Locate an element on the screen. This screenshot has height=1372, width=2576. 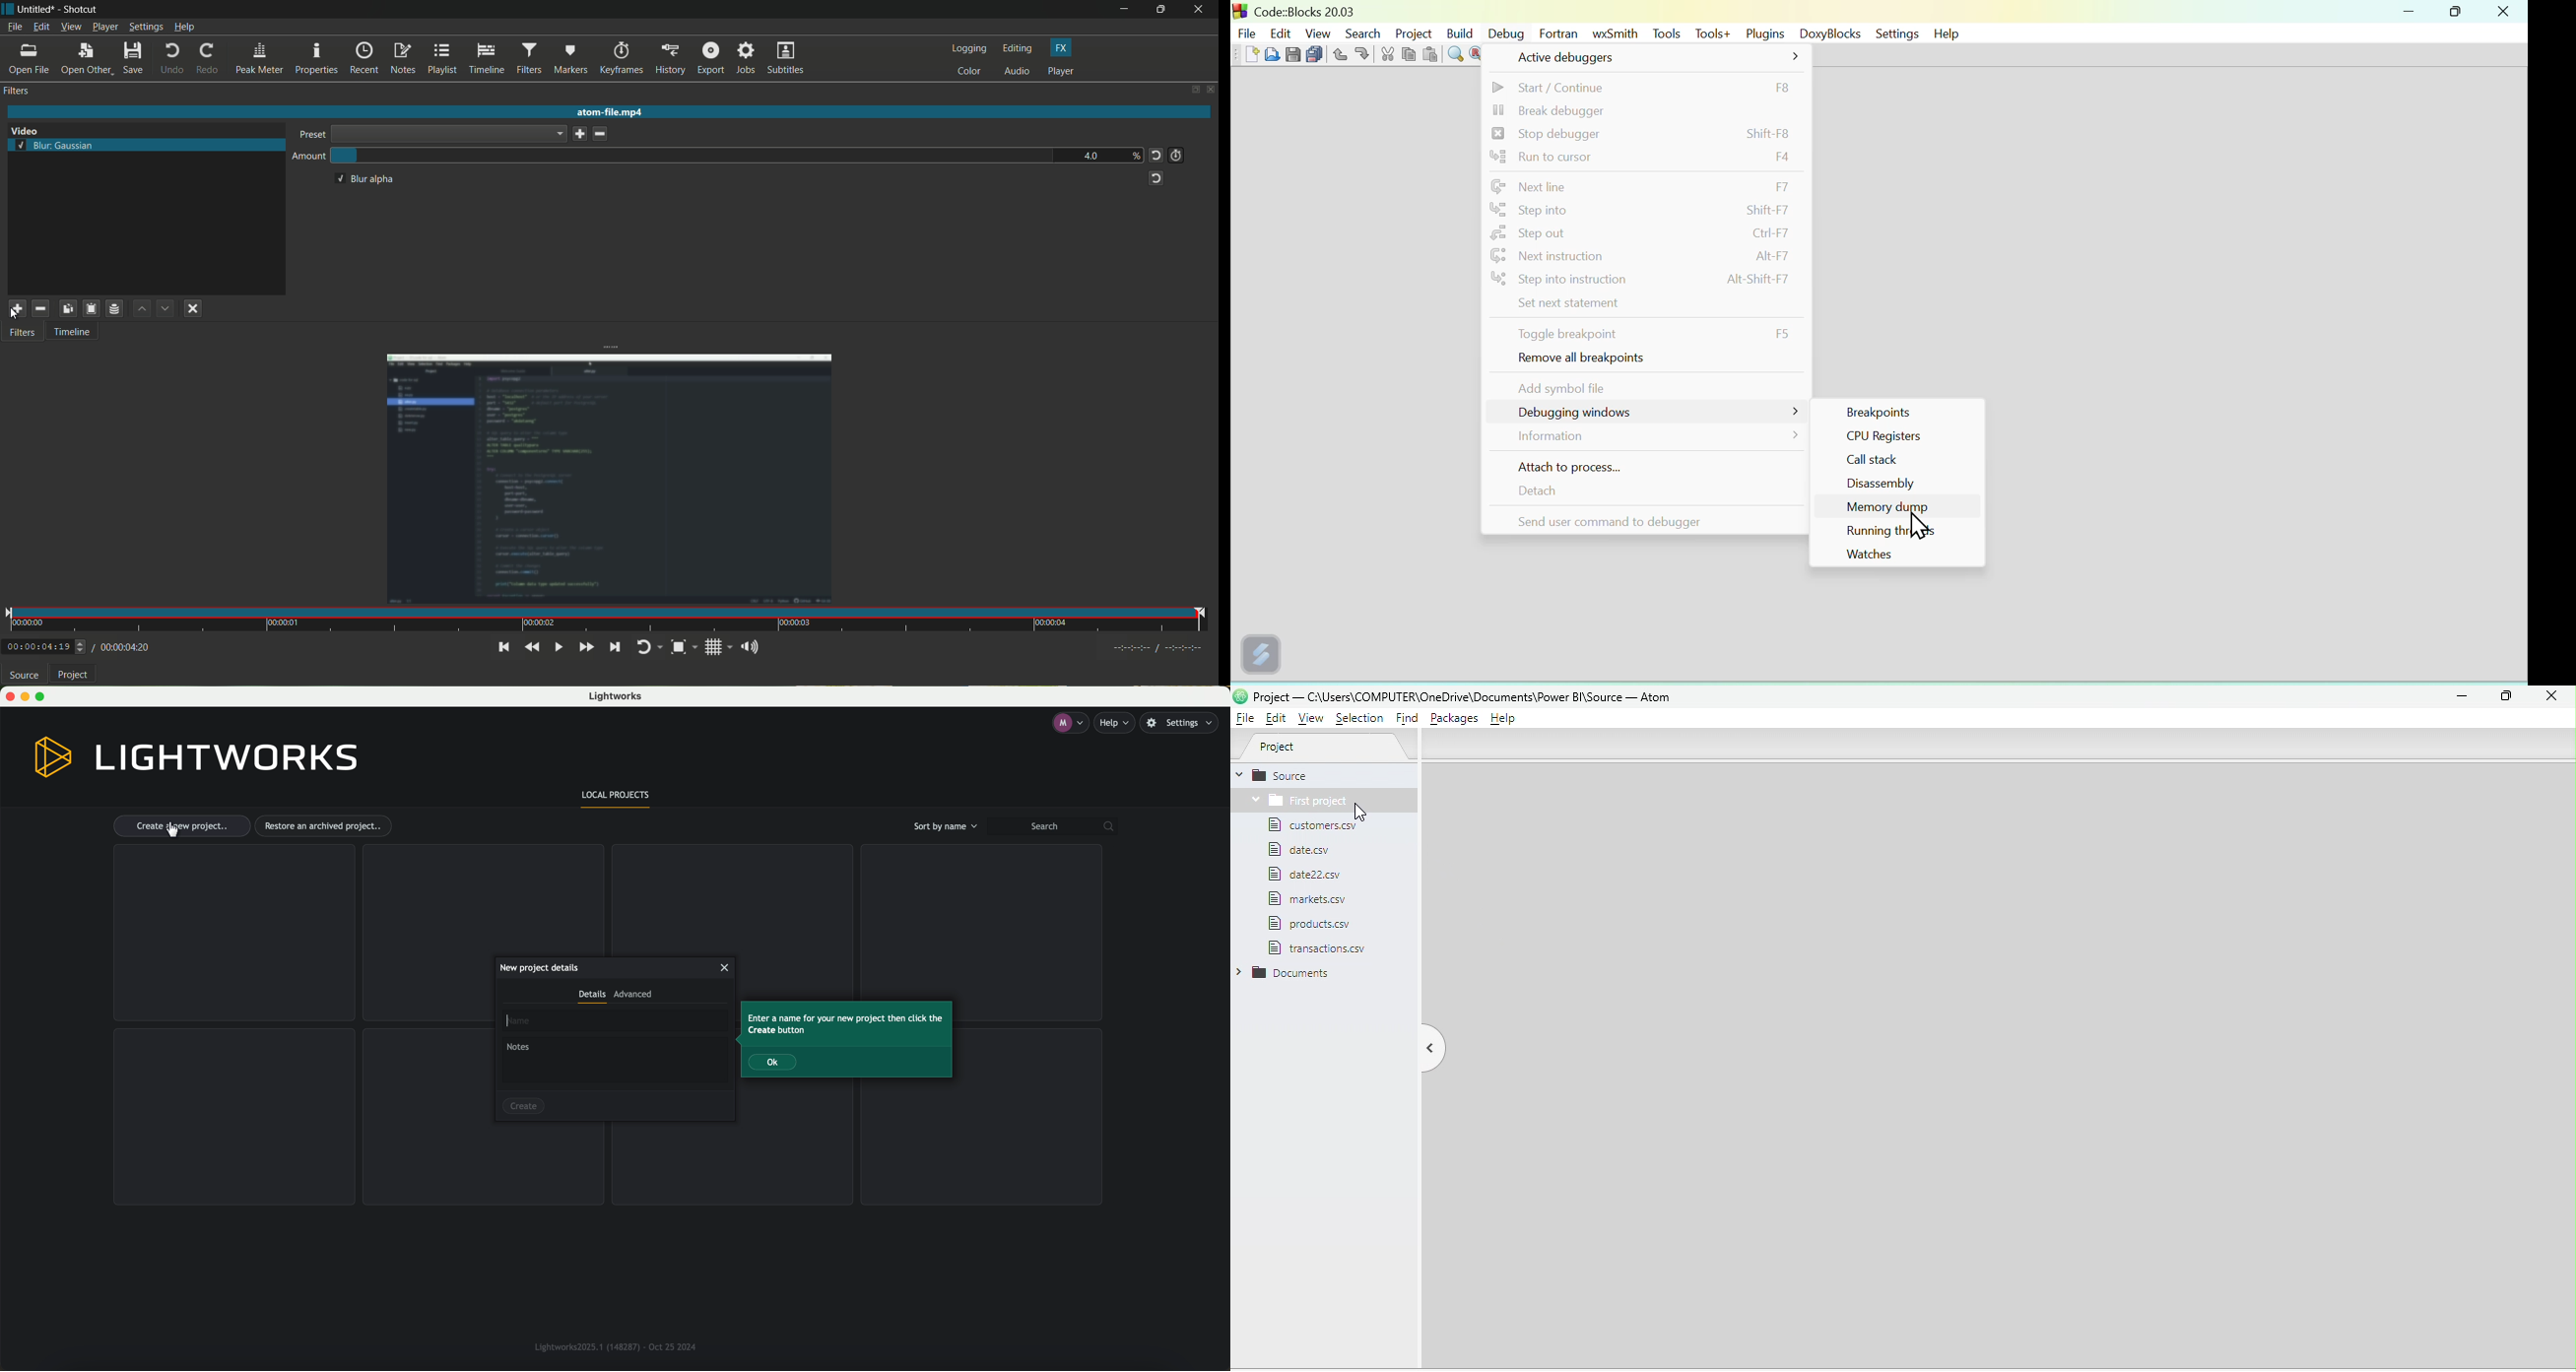
save a filter sets is located at coordinates (116, 309).